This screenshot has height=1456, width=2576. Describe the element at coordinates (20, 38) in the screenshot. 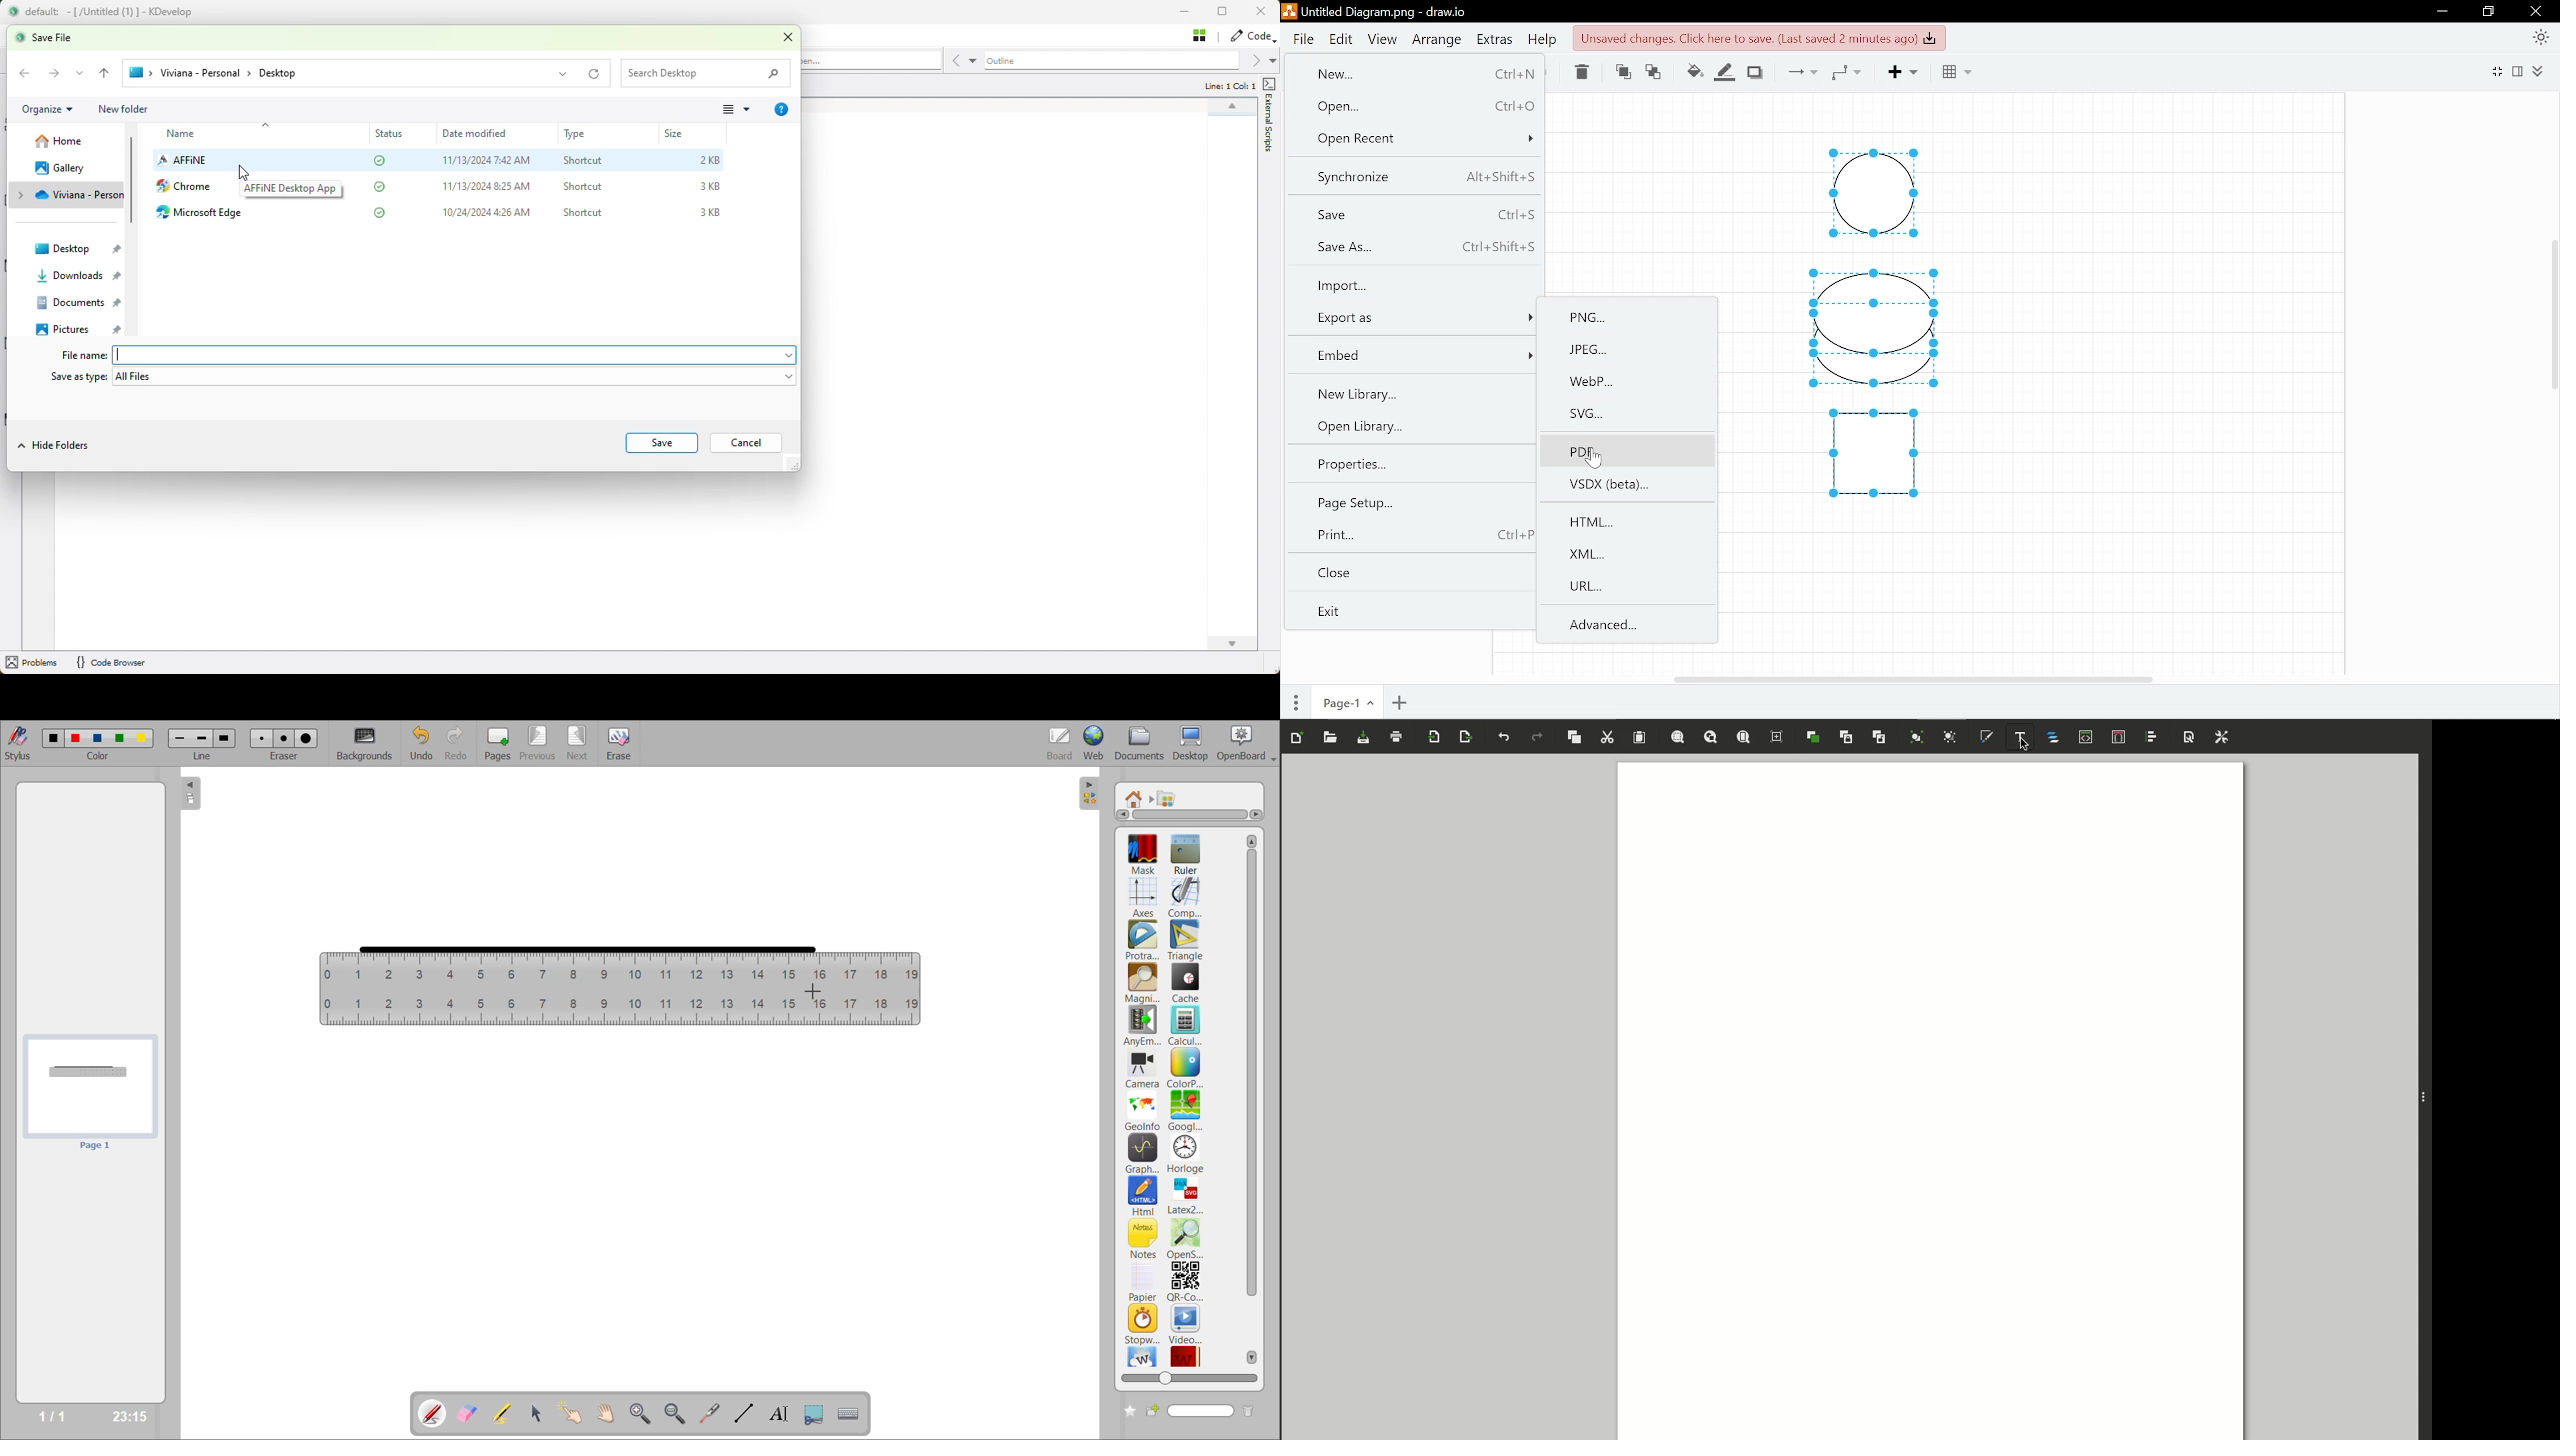

I see `logo` at that location.